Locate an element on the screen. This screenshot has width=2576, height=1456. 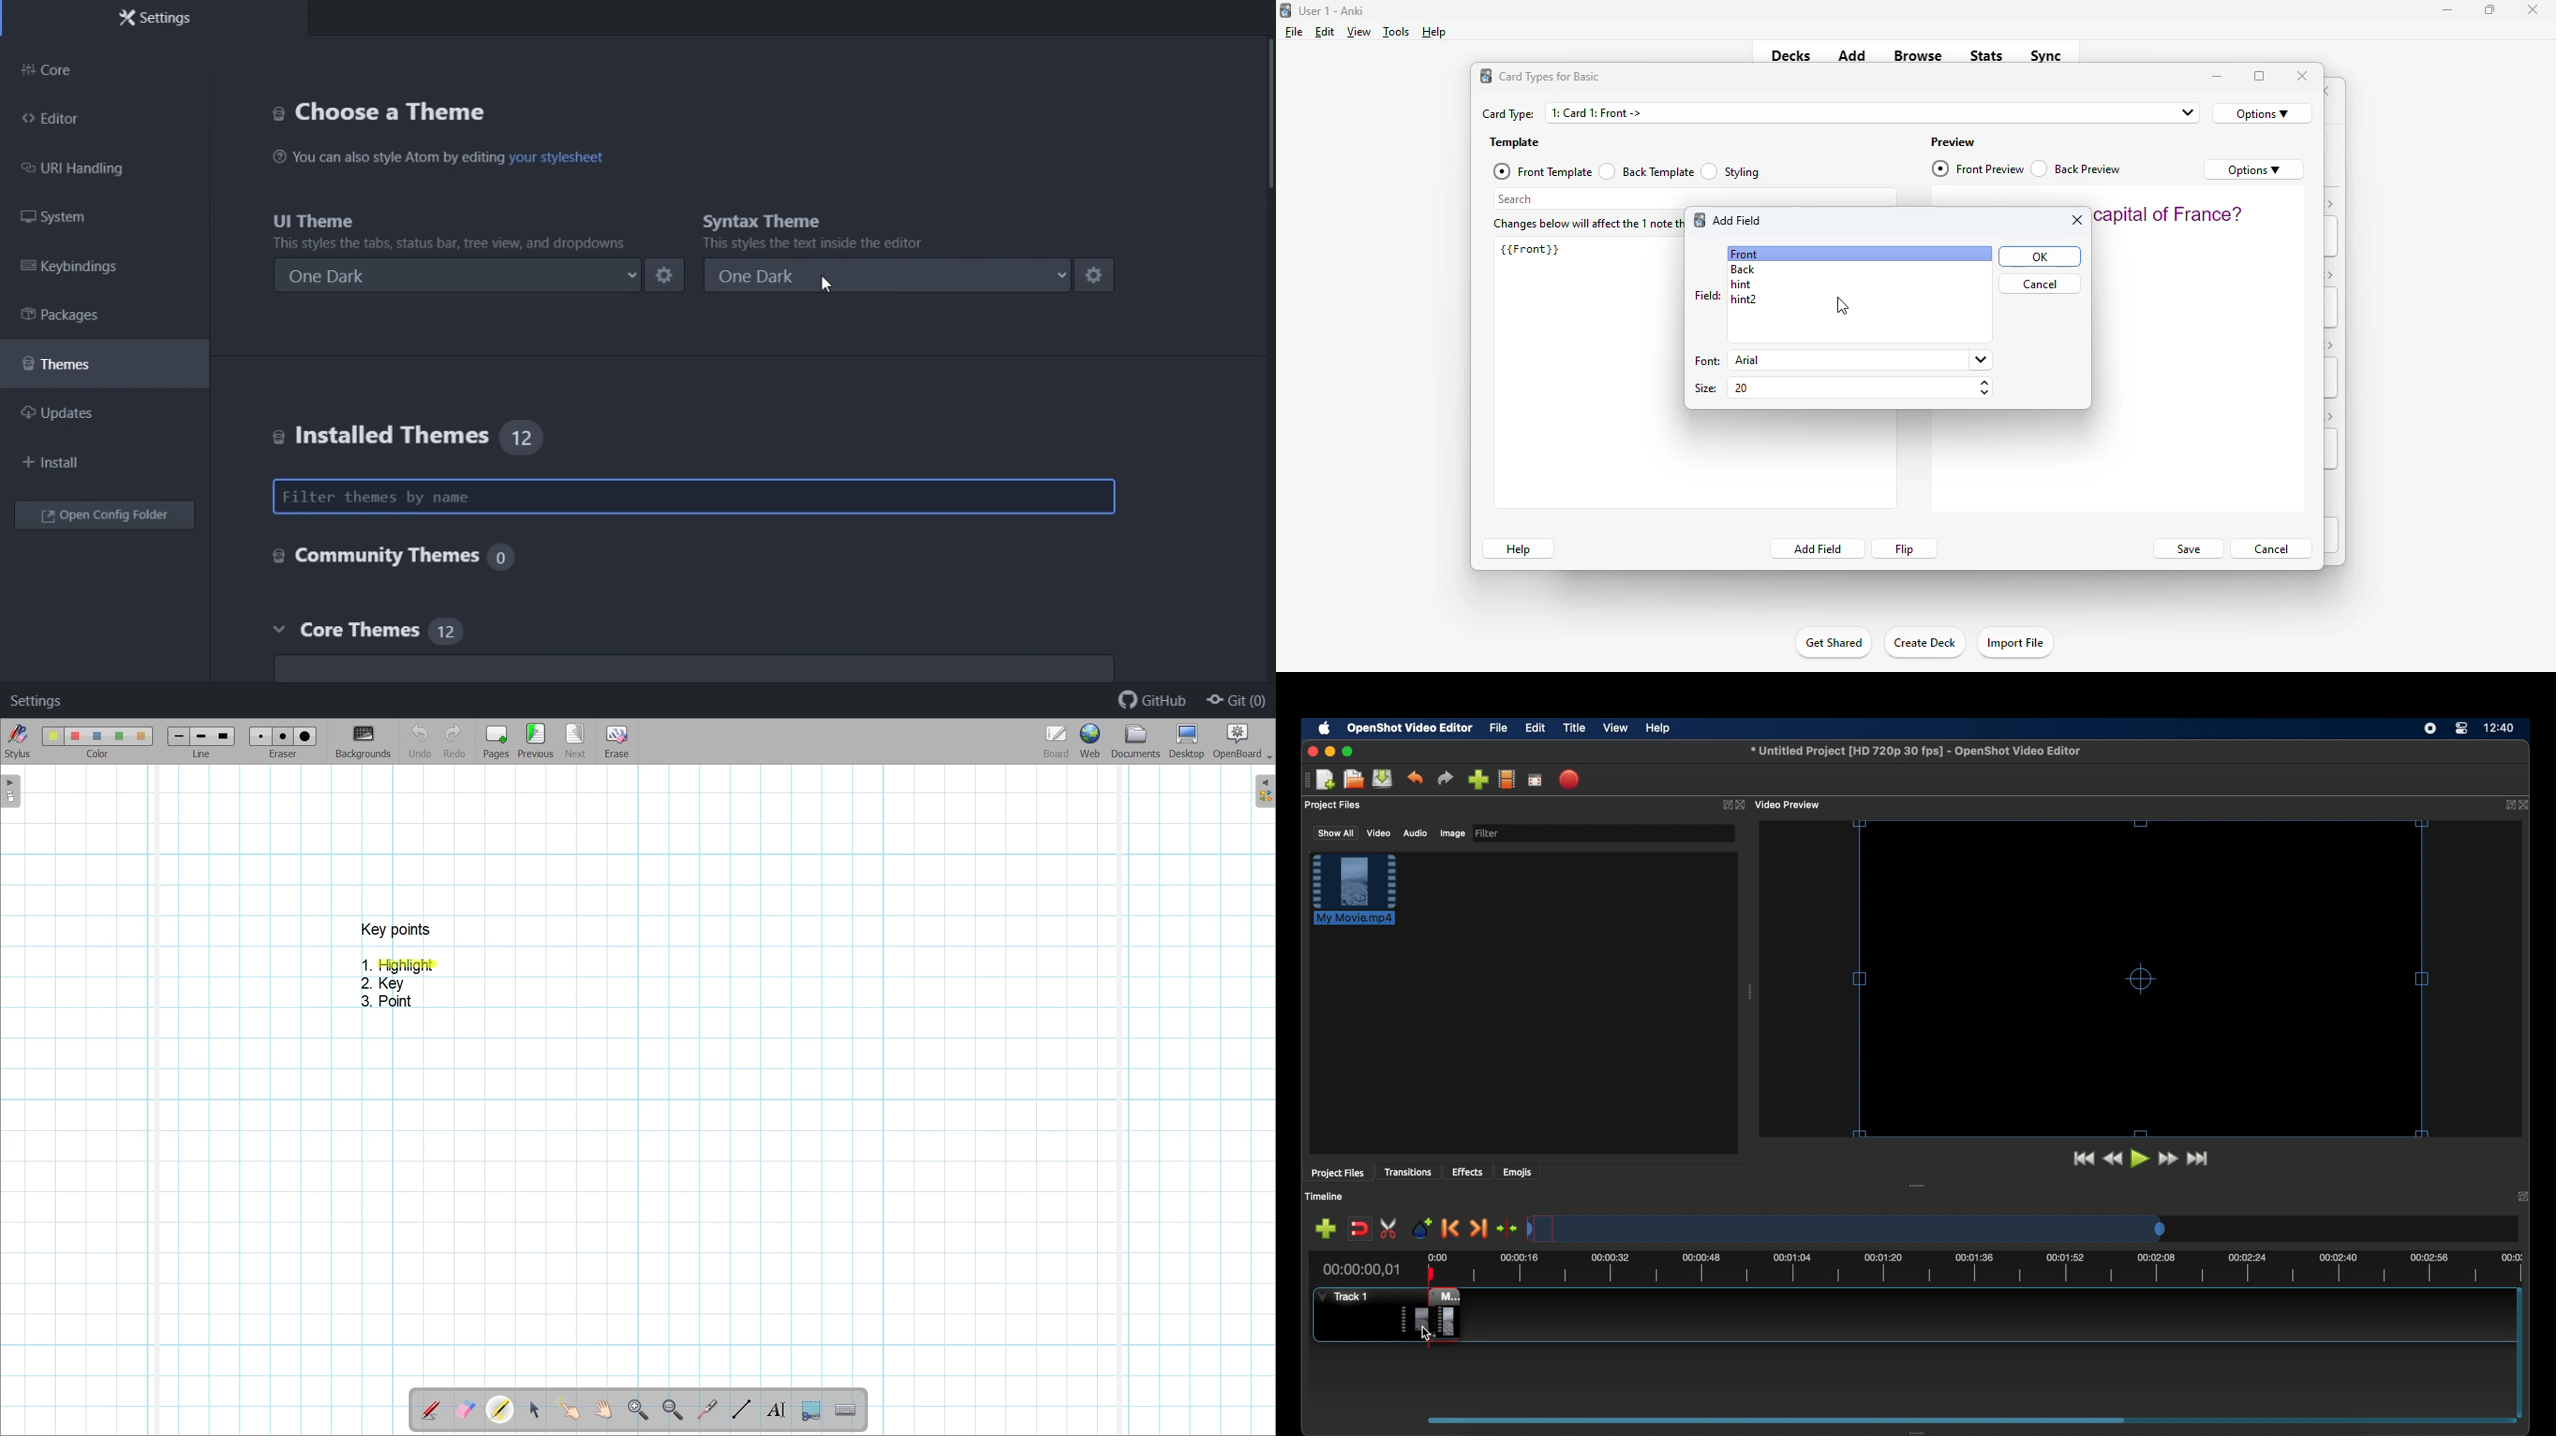
add is located at coordinates (1852, 54).